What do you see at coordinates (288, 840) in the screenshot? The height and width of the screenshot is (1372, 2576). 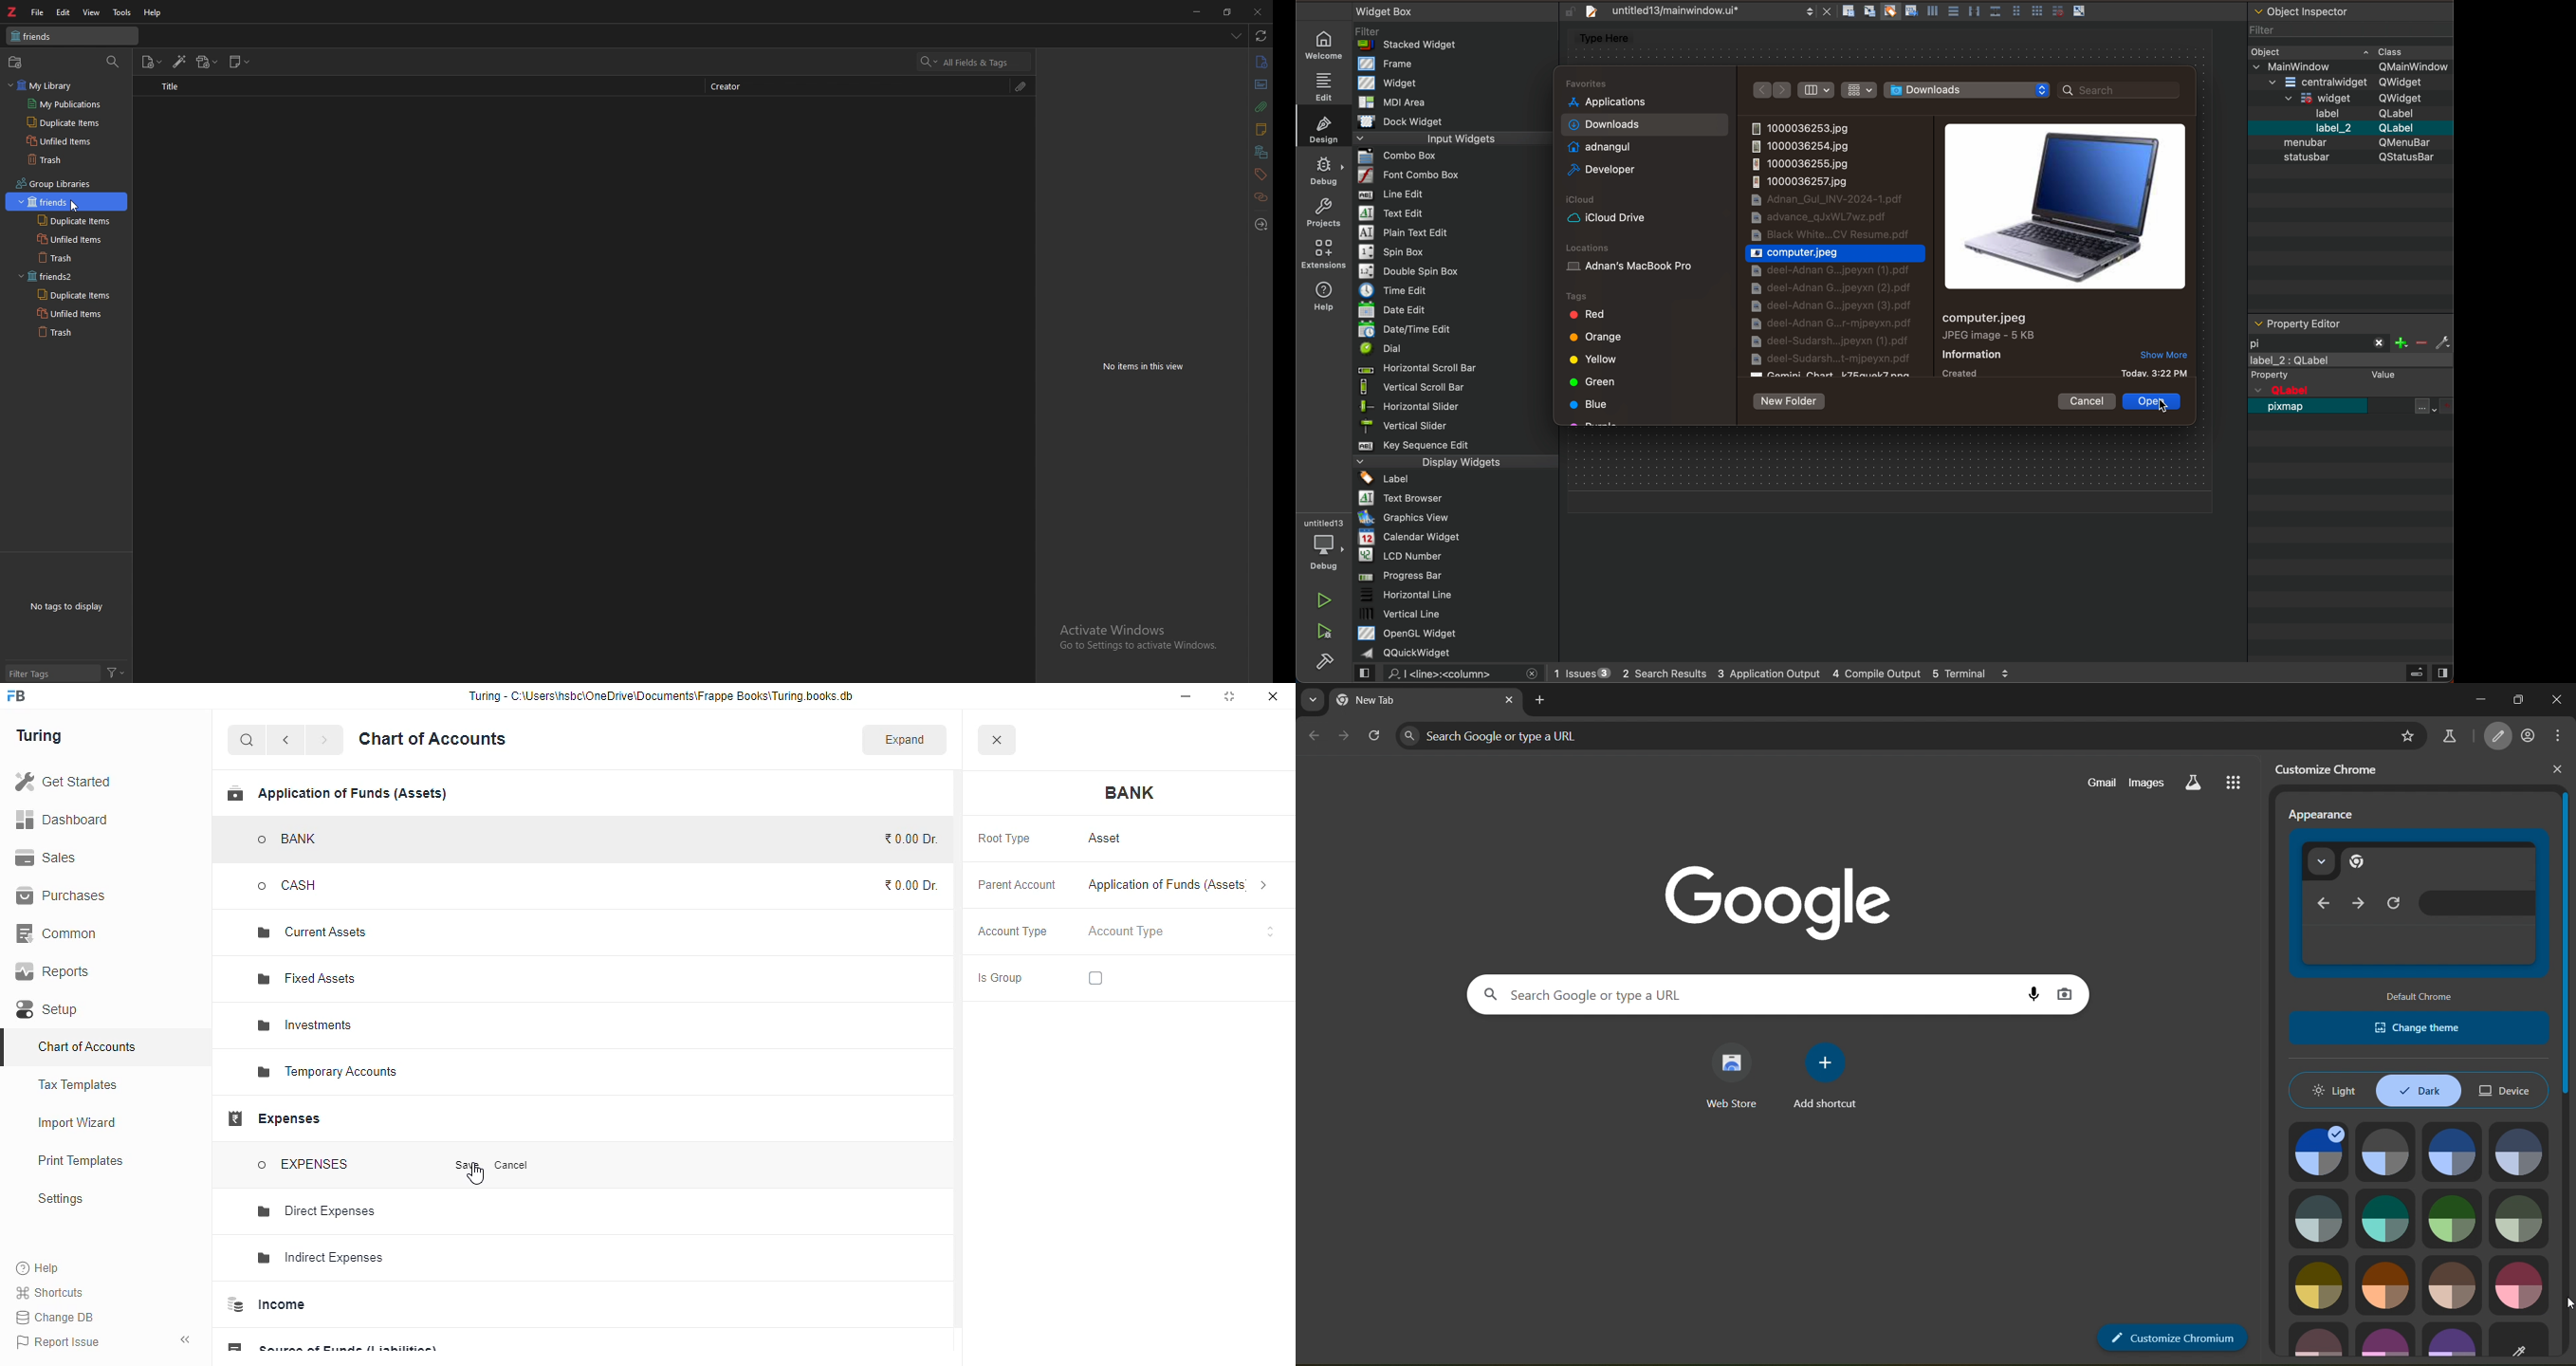 I see `BANK ` at bounding box center [288, 840].